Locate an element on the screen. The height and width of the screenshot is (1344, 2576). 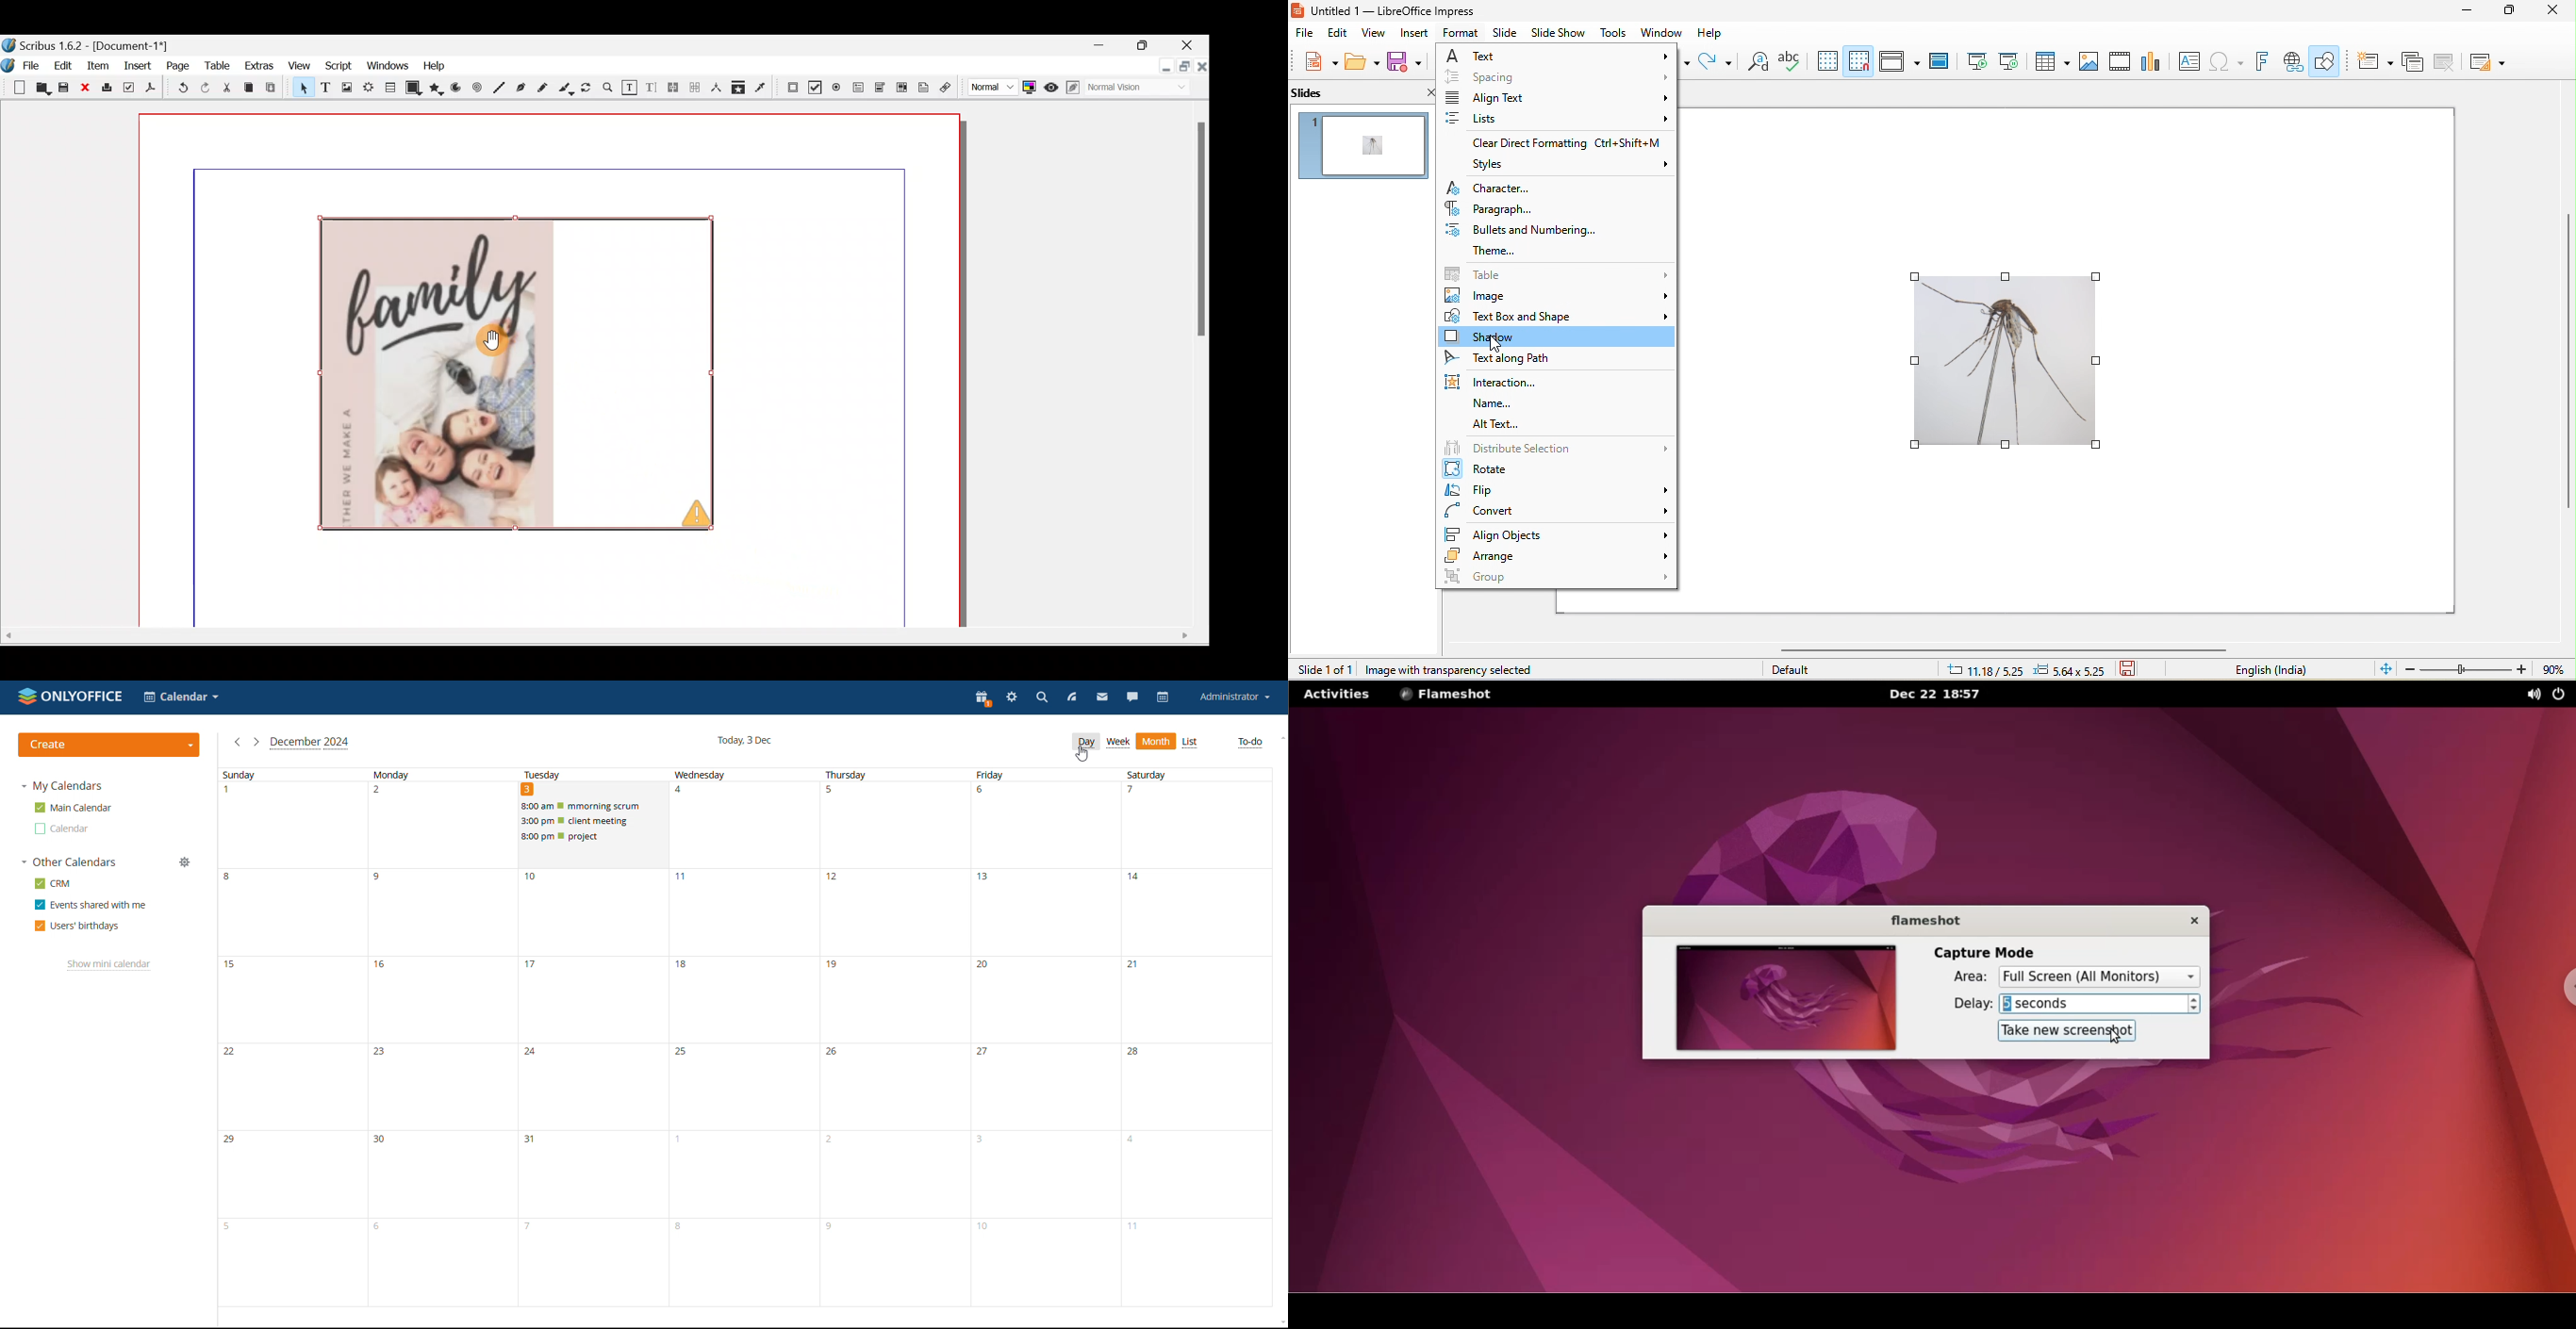
file is located at coordinates (1302, 33).